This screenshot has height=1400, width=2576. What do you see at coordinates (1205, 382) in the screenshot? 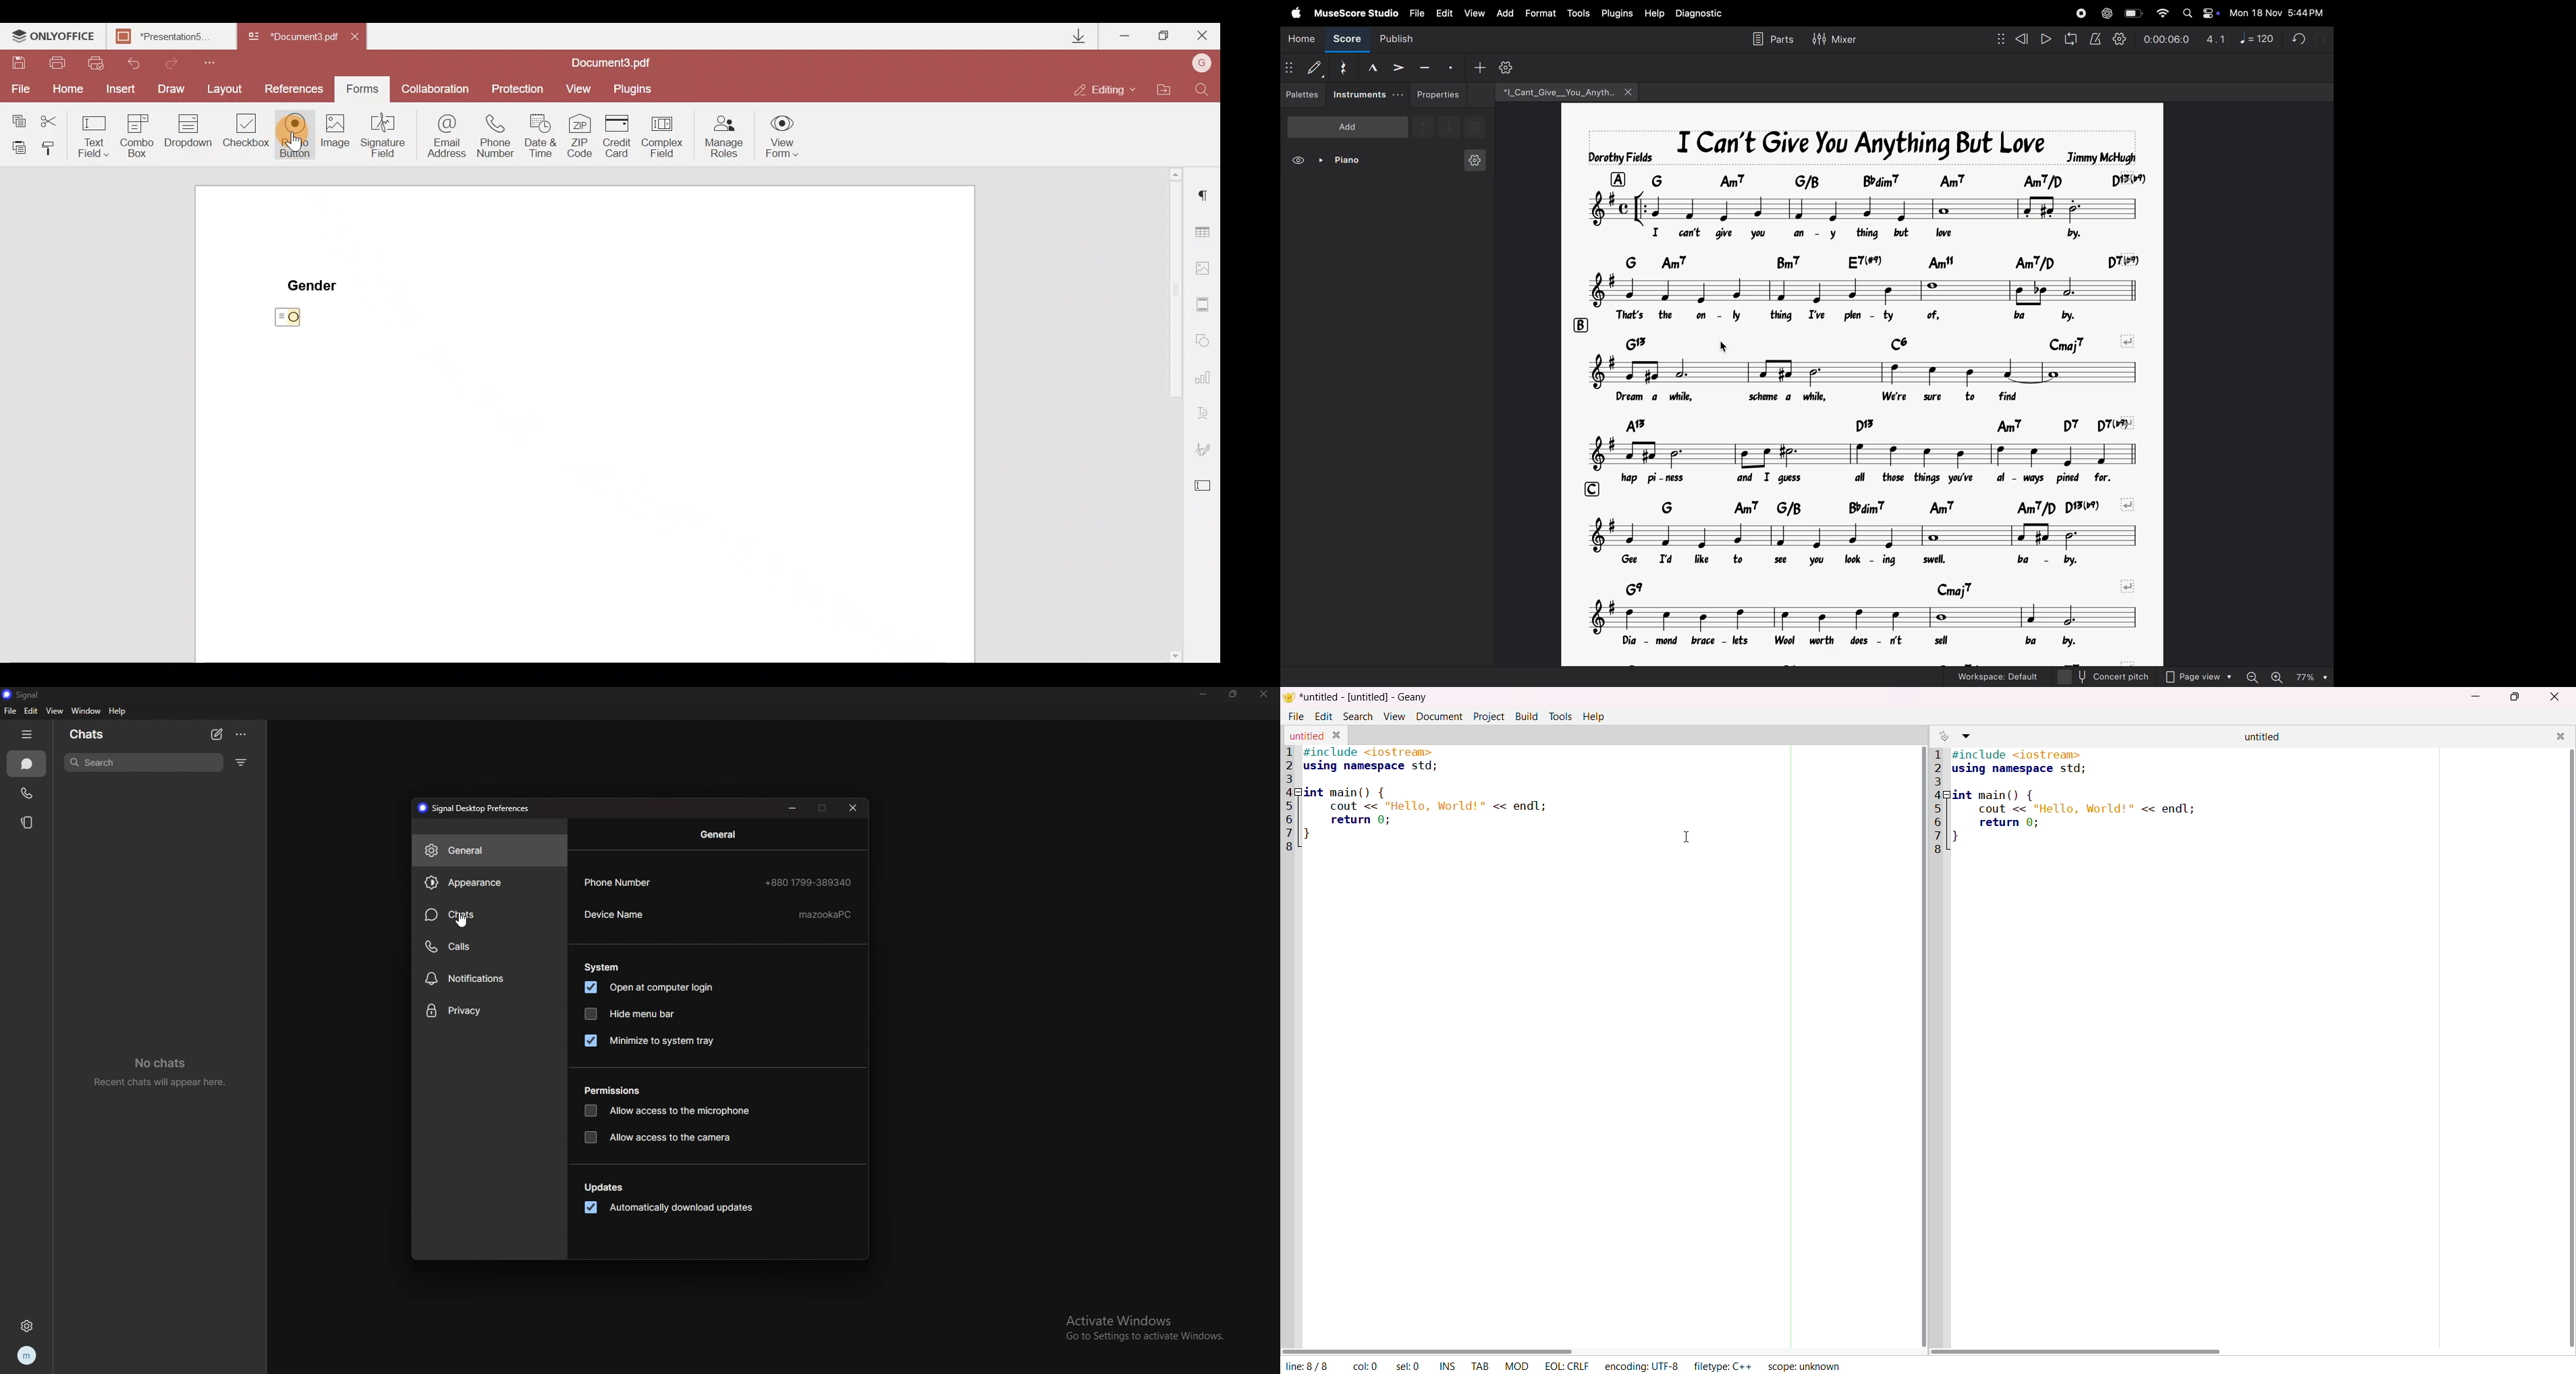
I see `Chart settings` at bounding box center [1205, 382].